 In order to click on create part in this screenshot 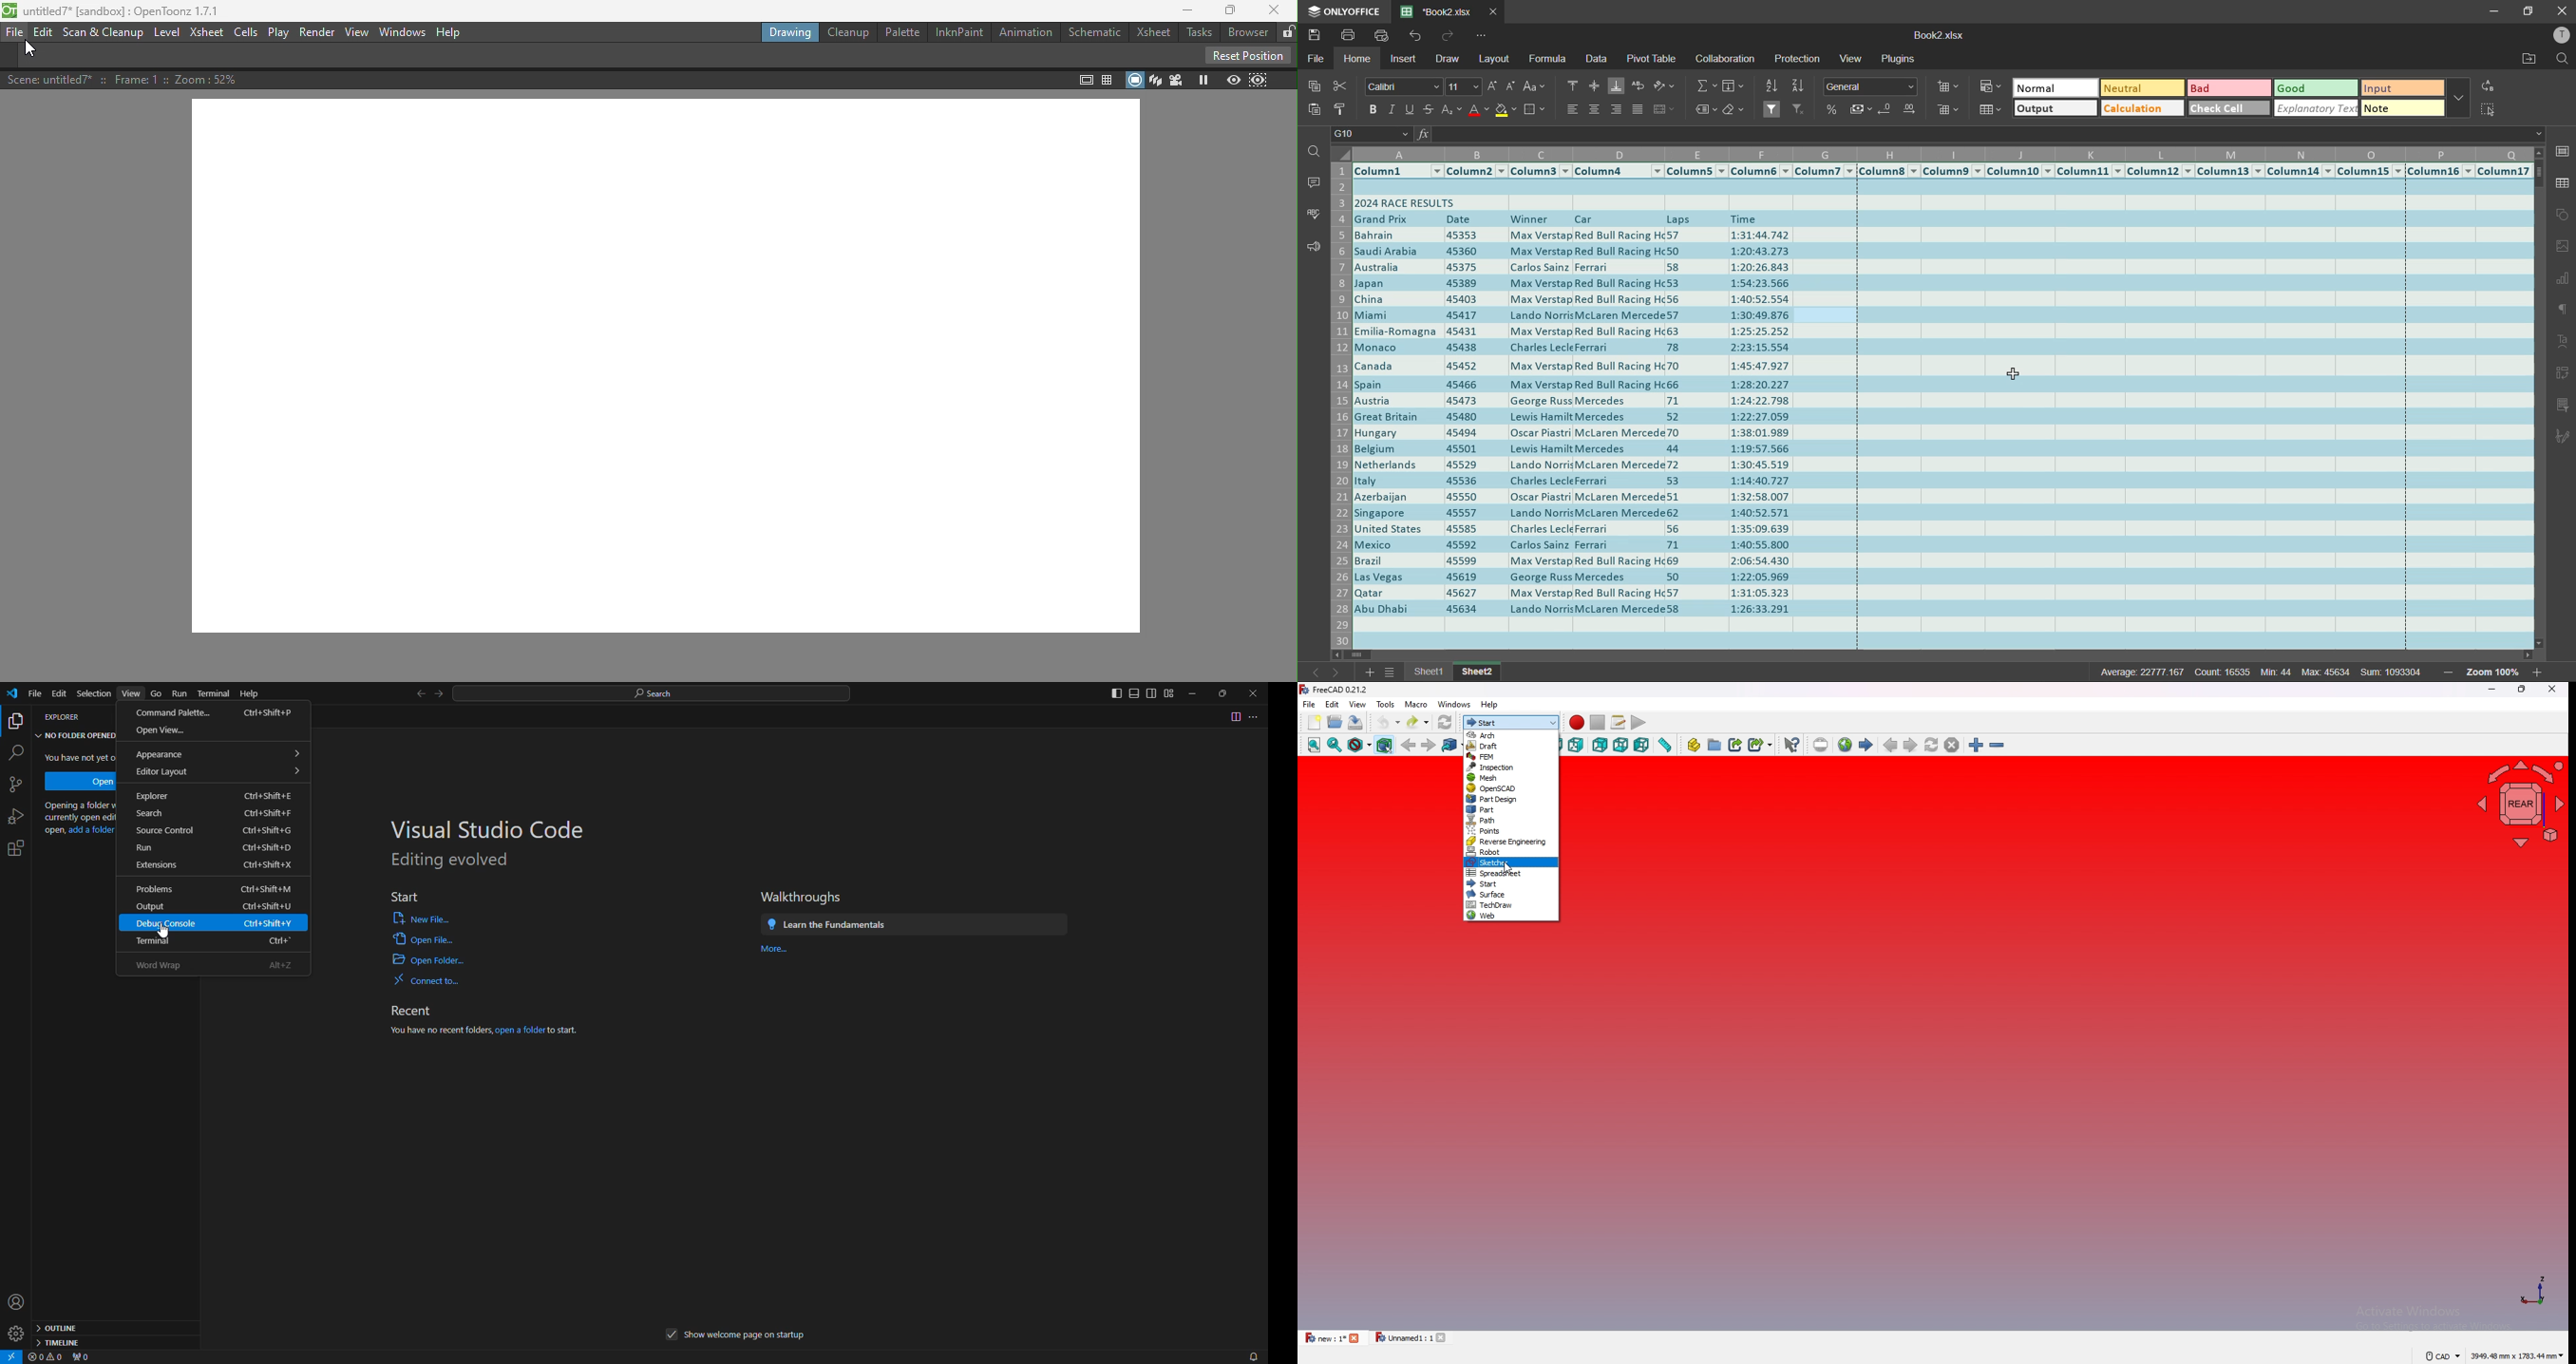, I will do `click(1693, 745)`.